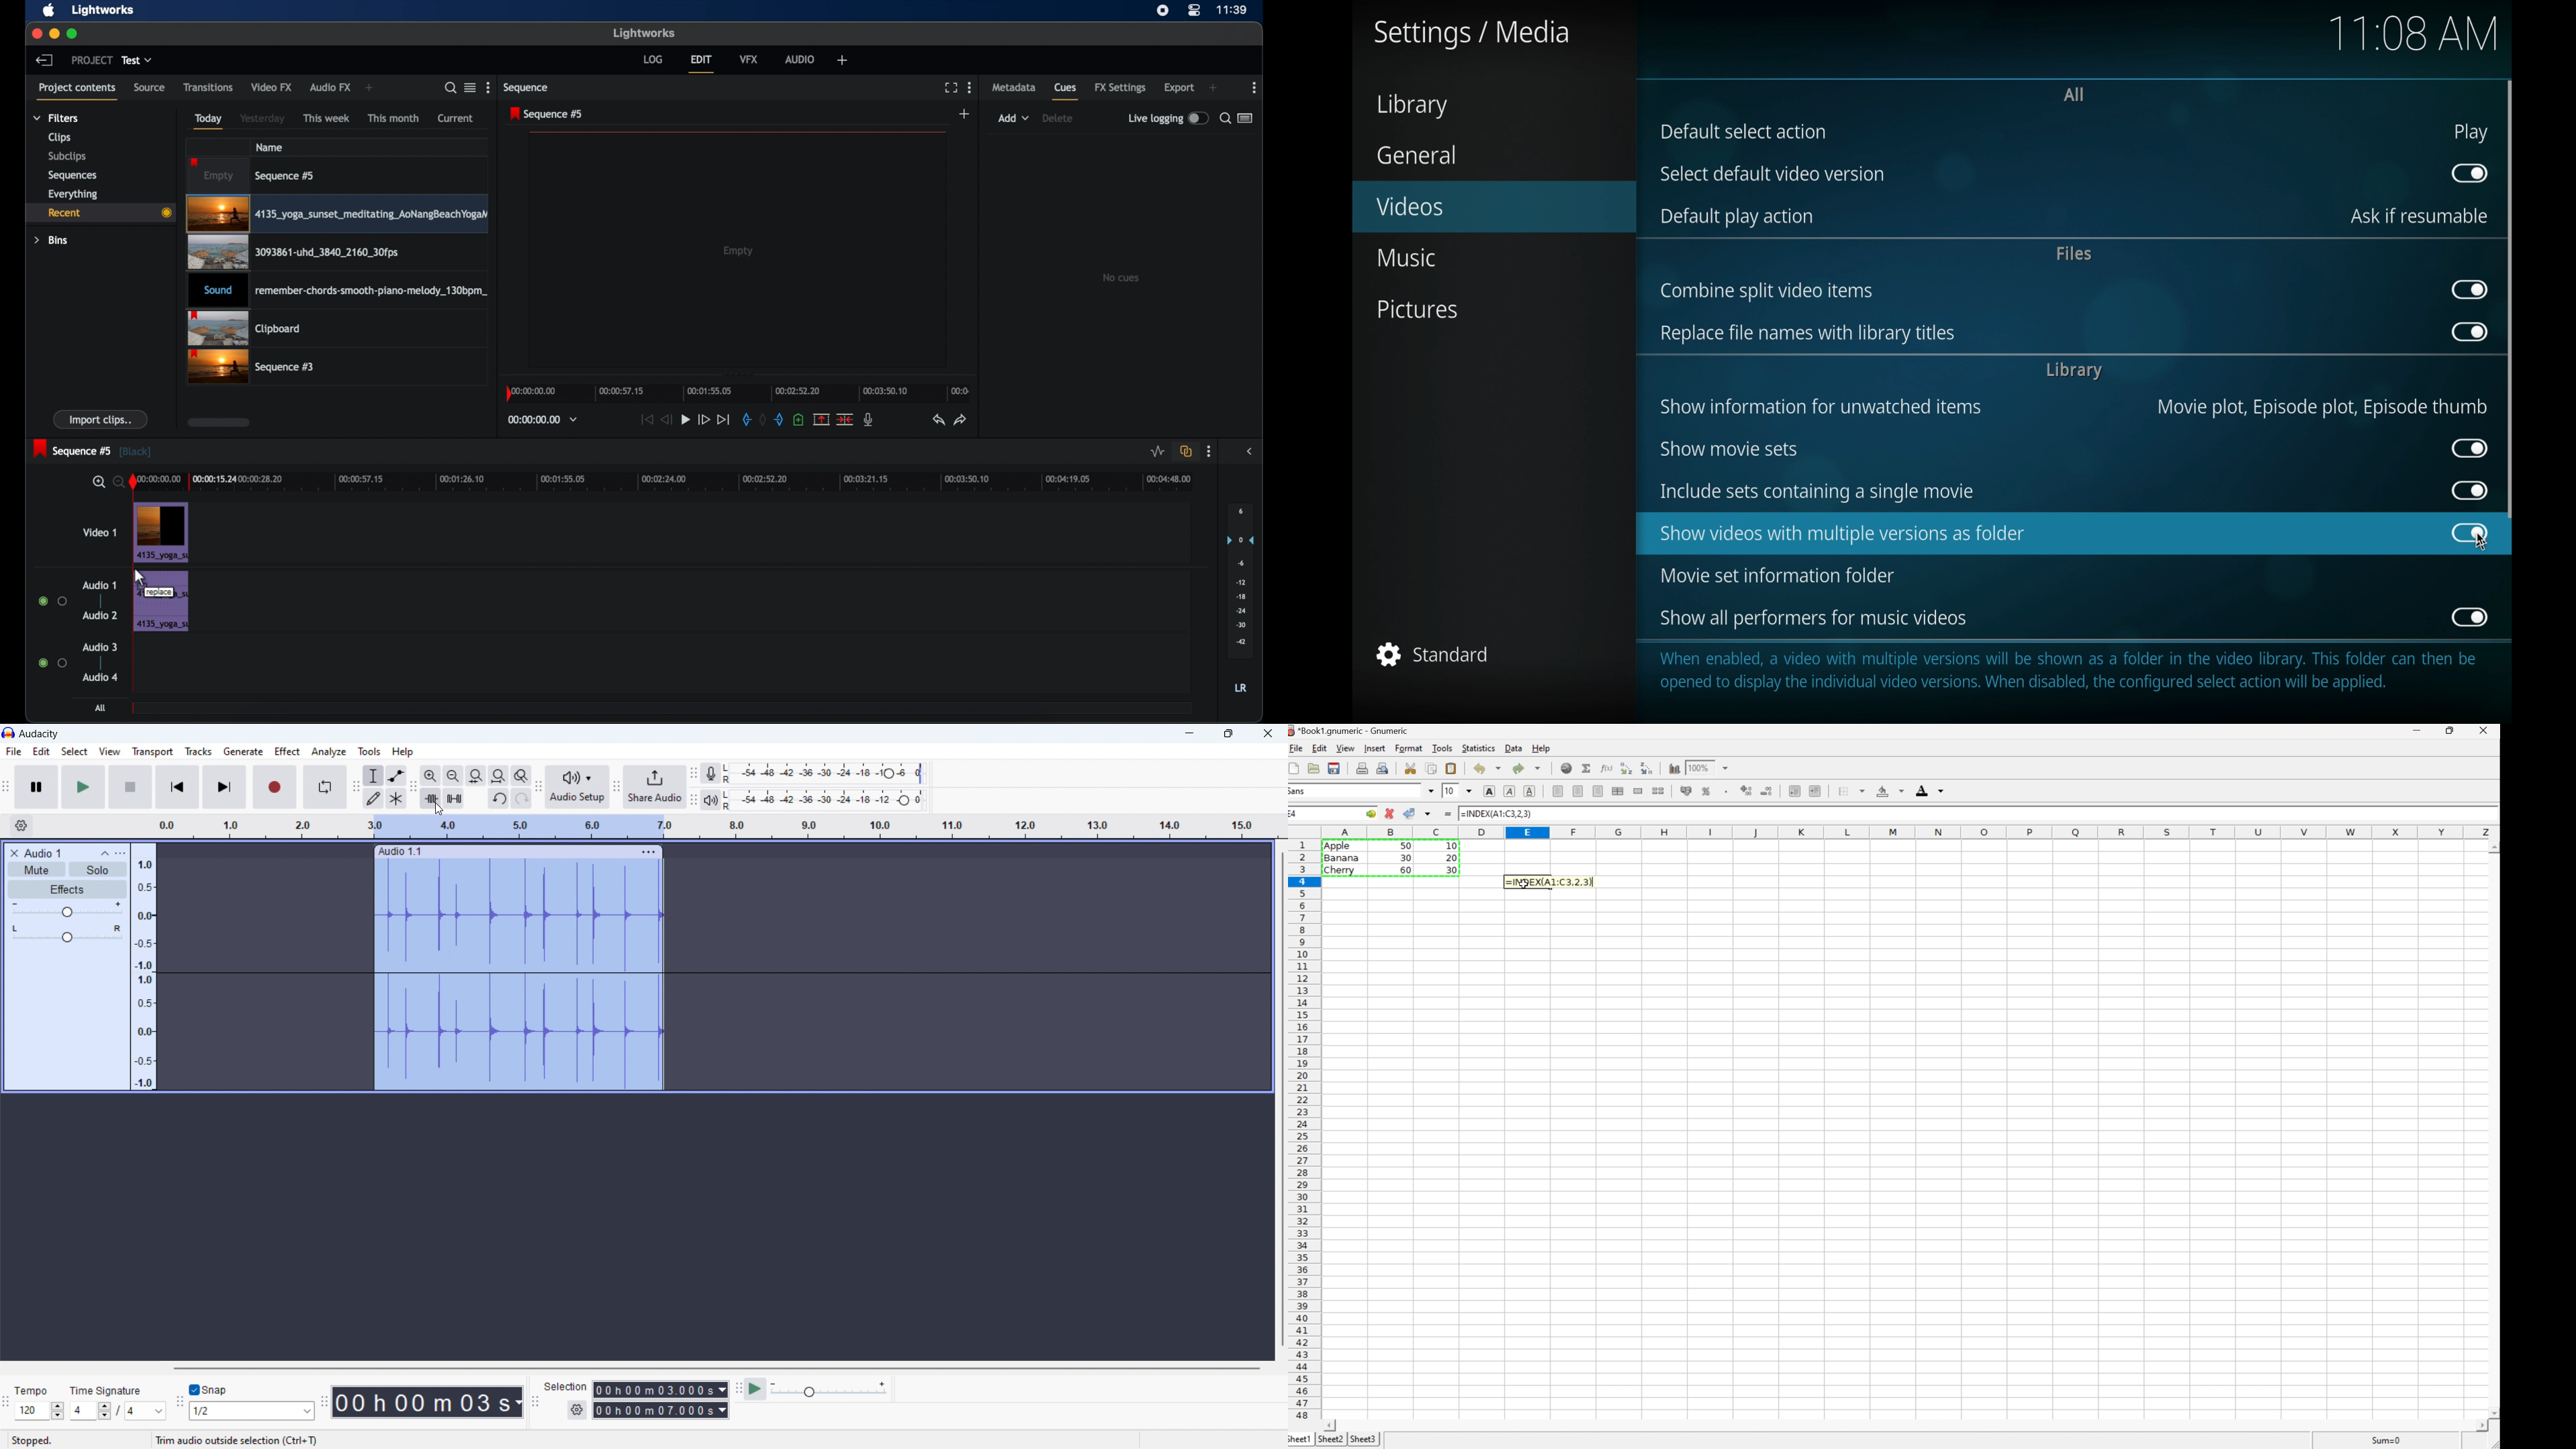 This screenshot has width=2576, height=1456. I want to click on edit function in current cell, so click(1607, 767).